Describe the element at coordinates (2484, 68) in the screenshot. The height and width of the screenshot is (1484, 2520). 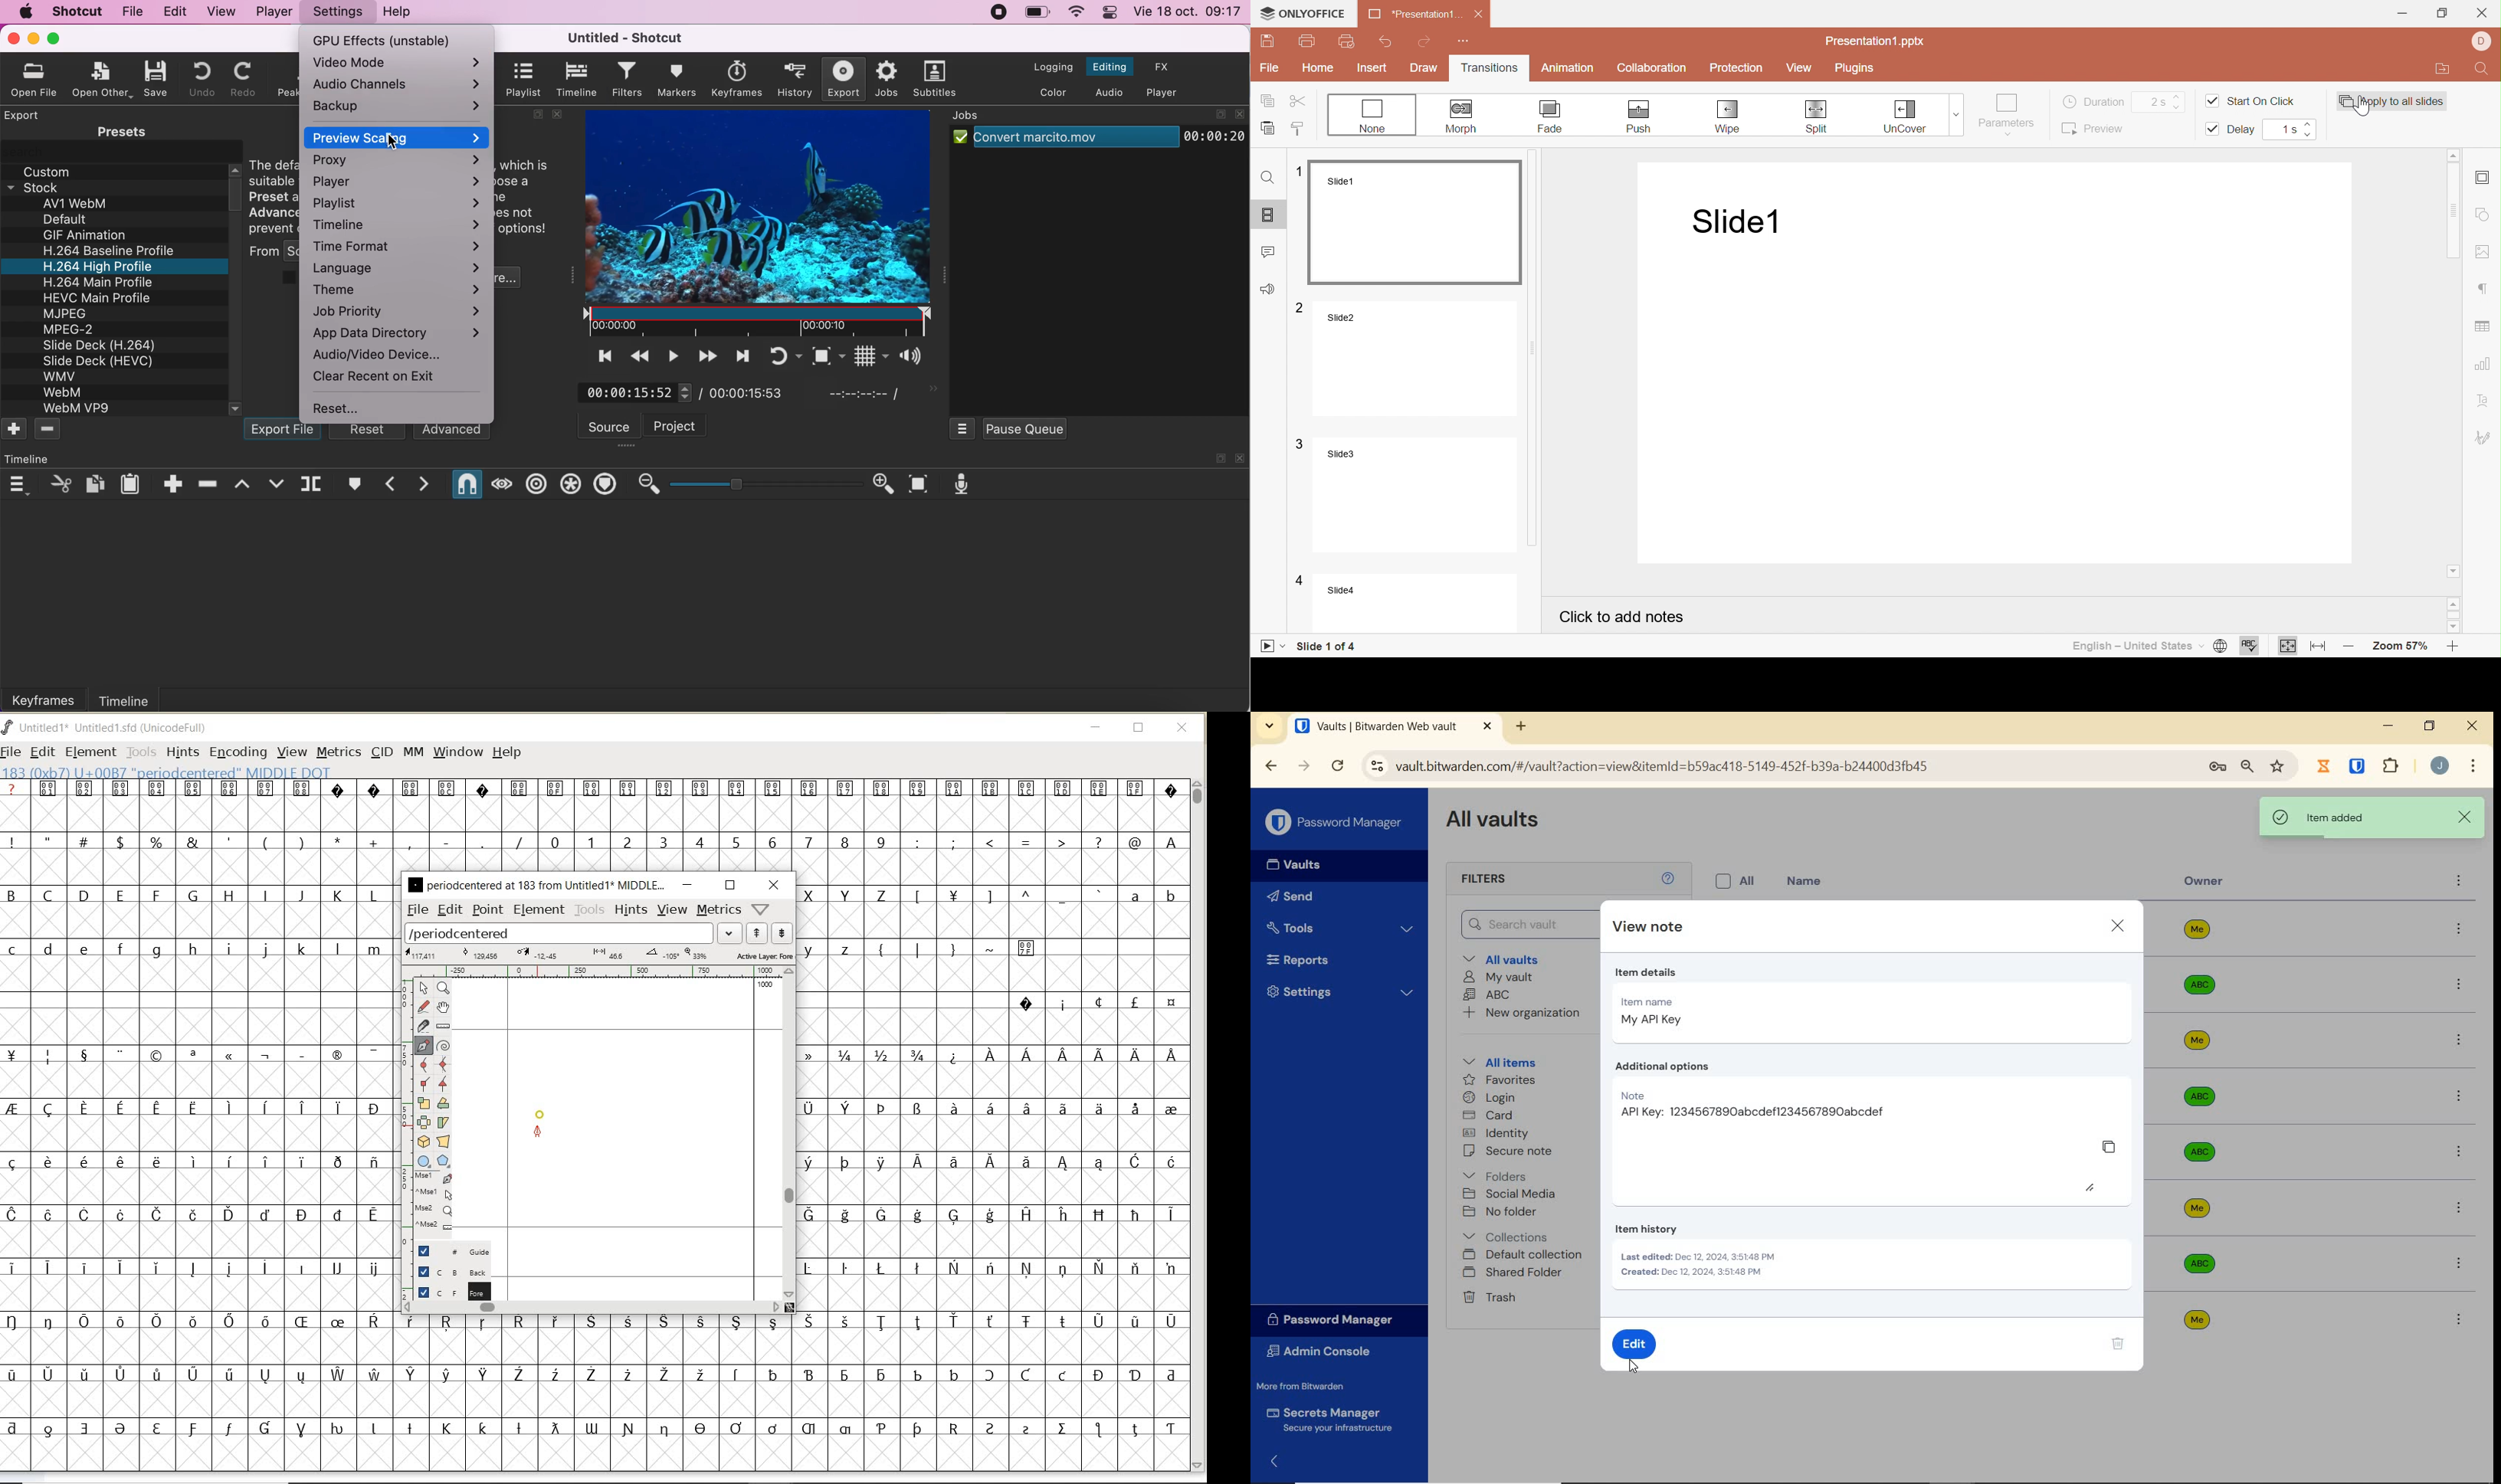
I see `Find` at that location.